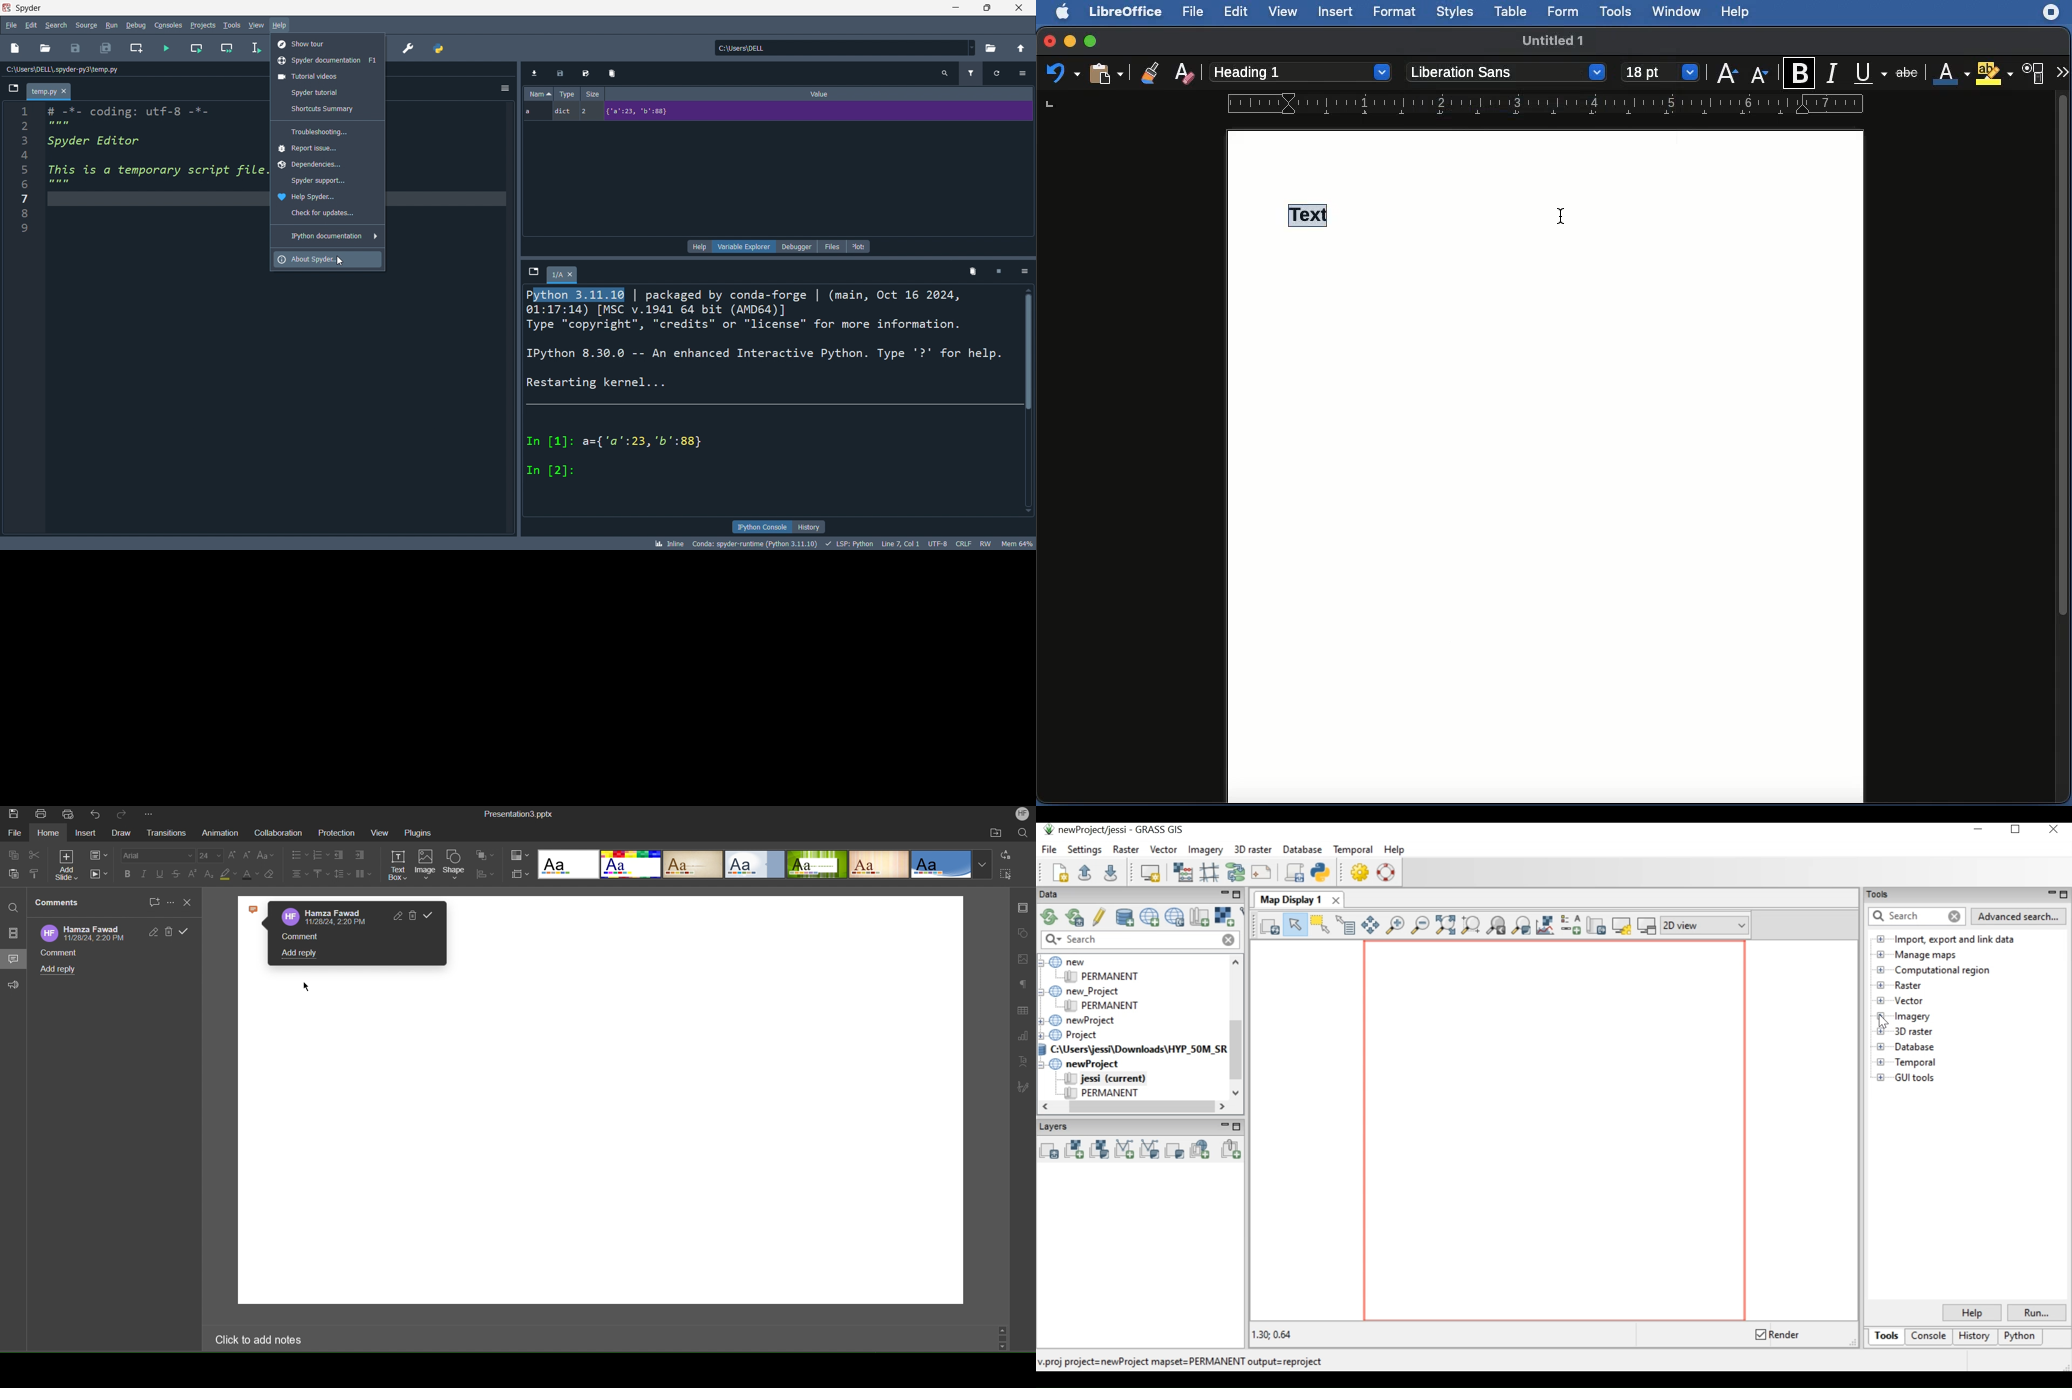 The width and height of the screenshot is (2072, 1400). Describe the element at coordinates (846, 47) in the screenshot. I see `current directory` at that location.